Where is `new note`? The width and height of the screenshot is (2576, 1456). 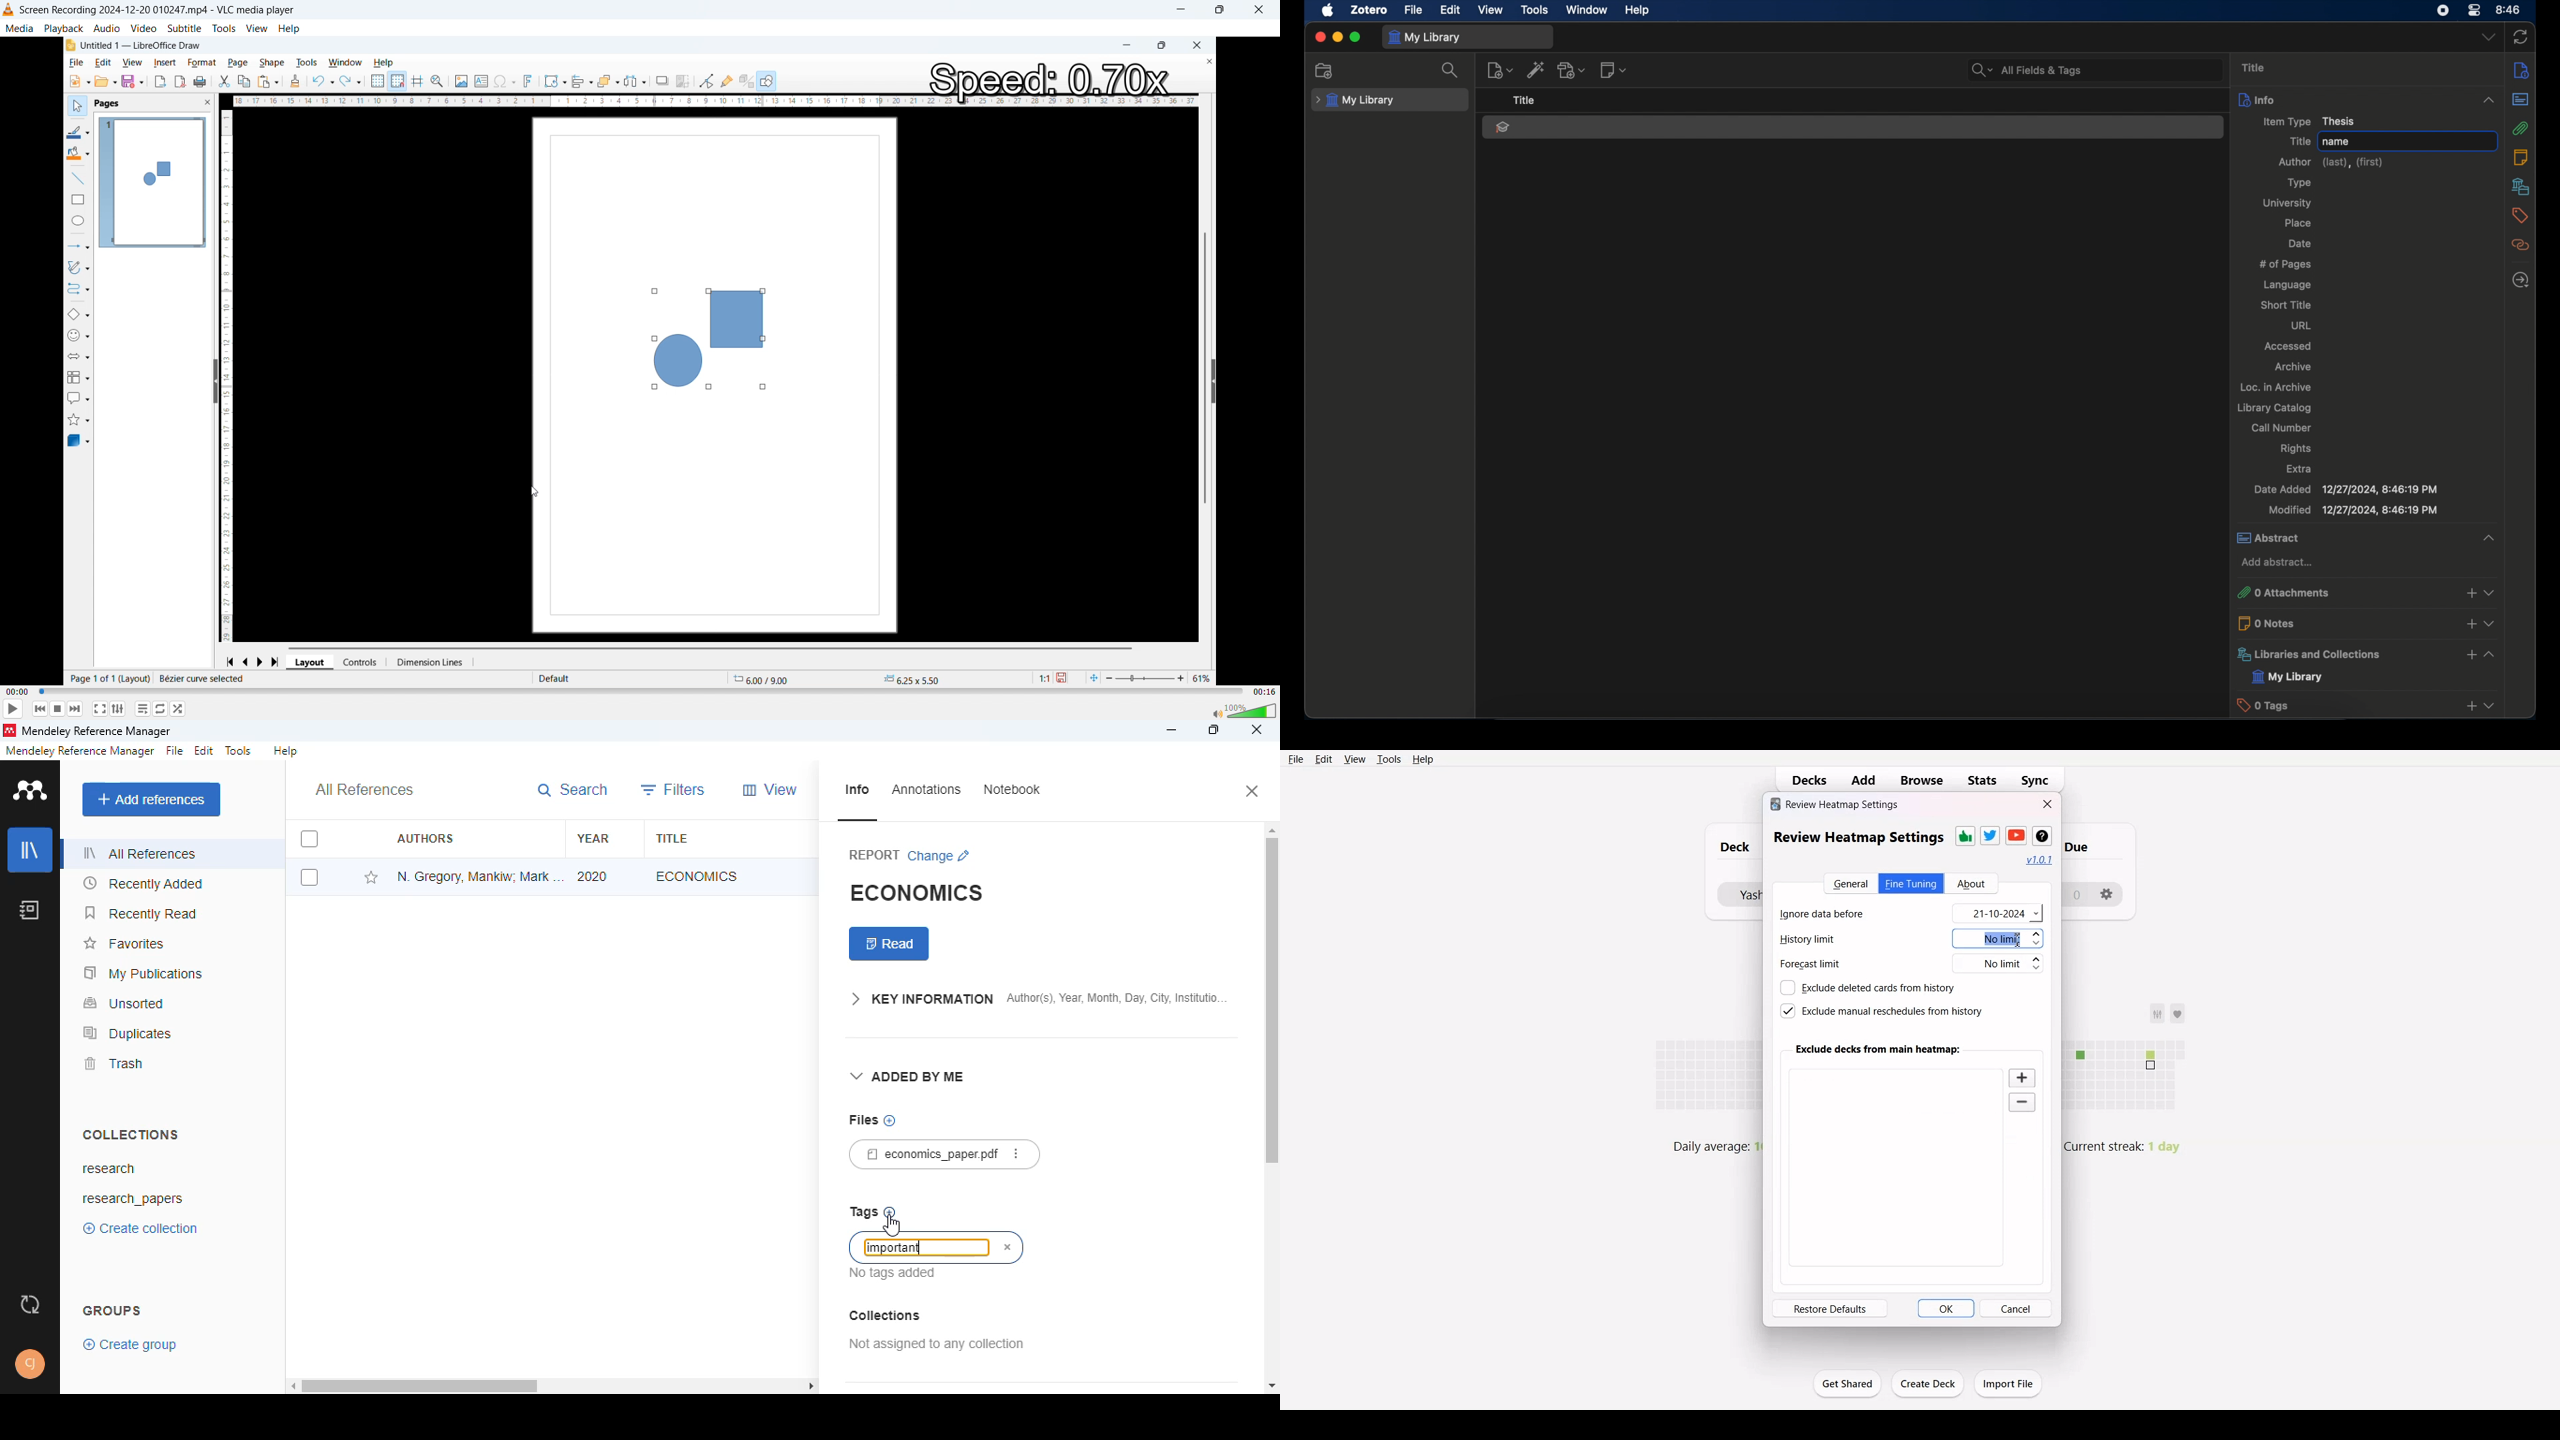
new note is located at coordinates (1613, 70).